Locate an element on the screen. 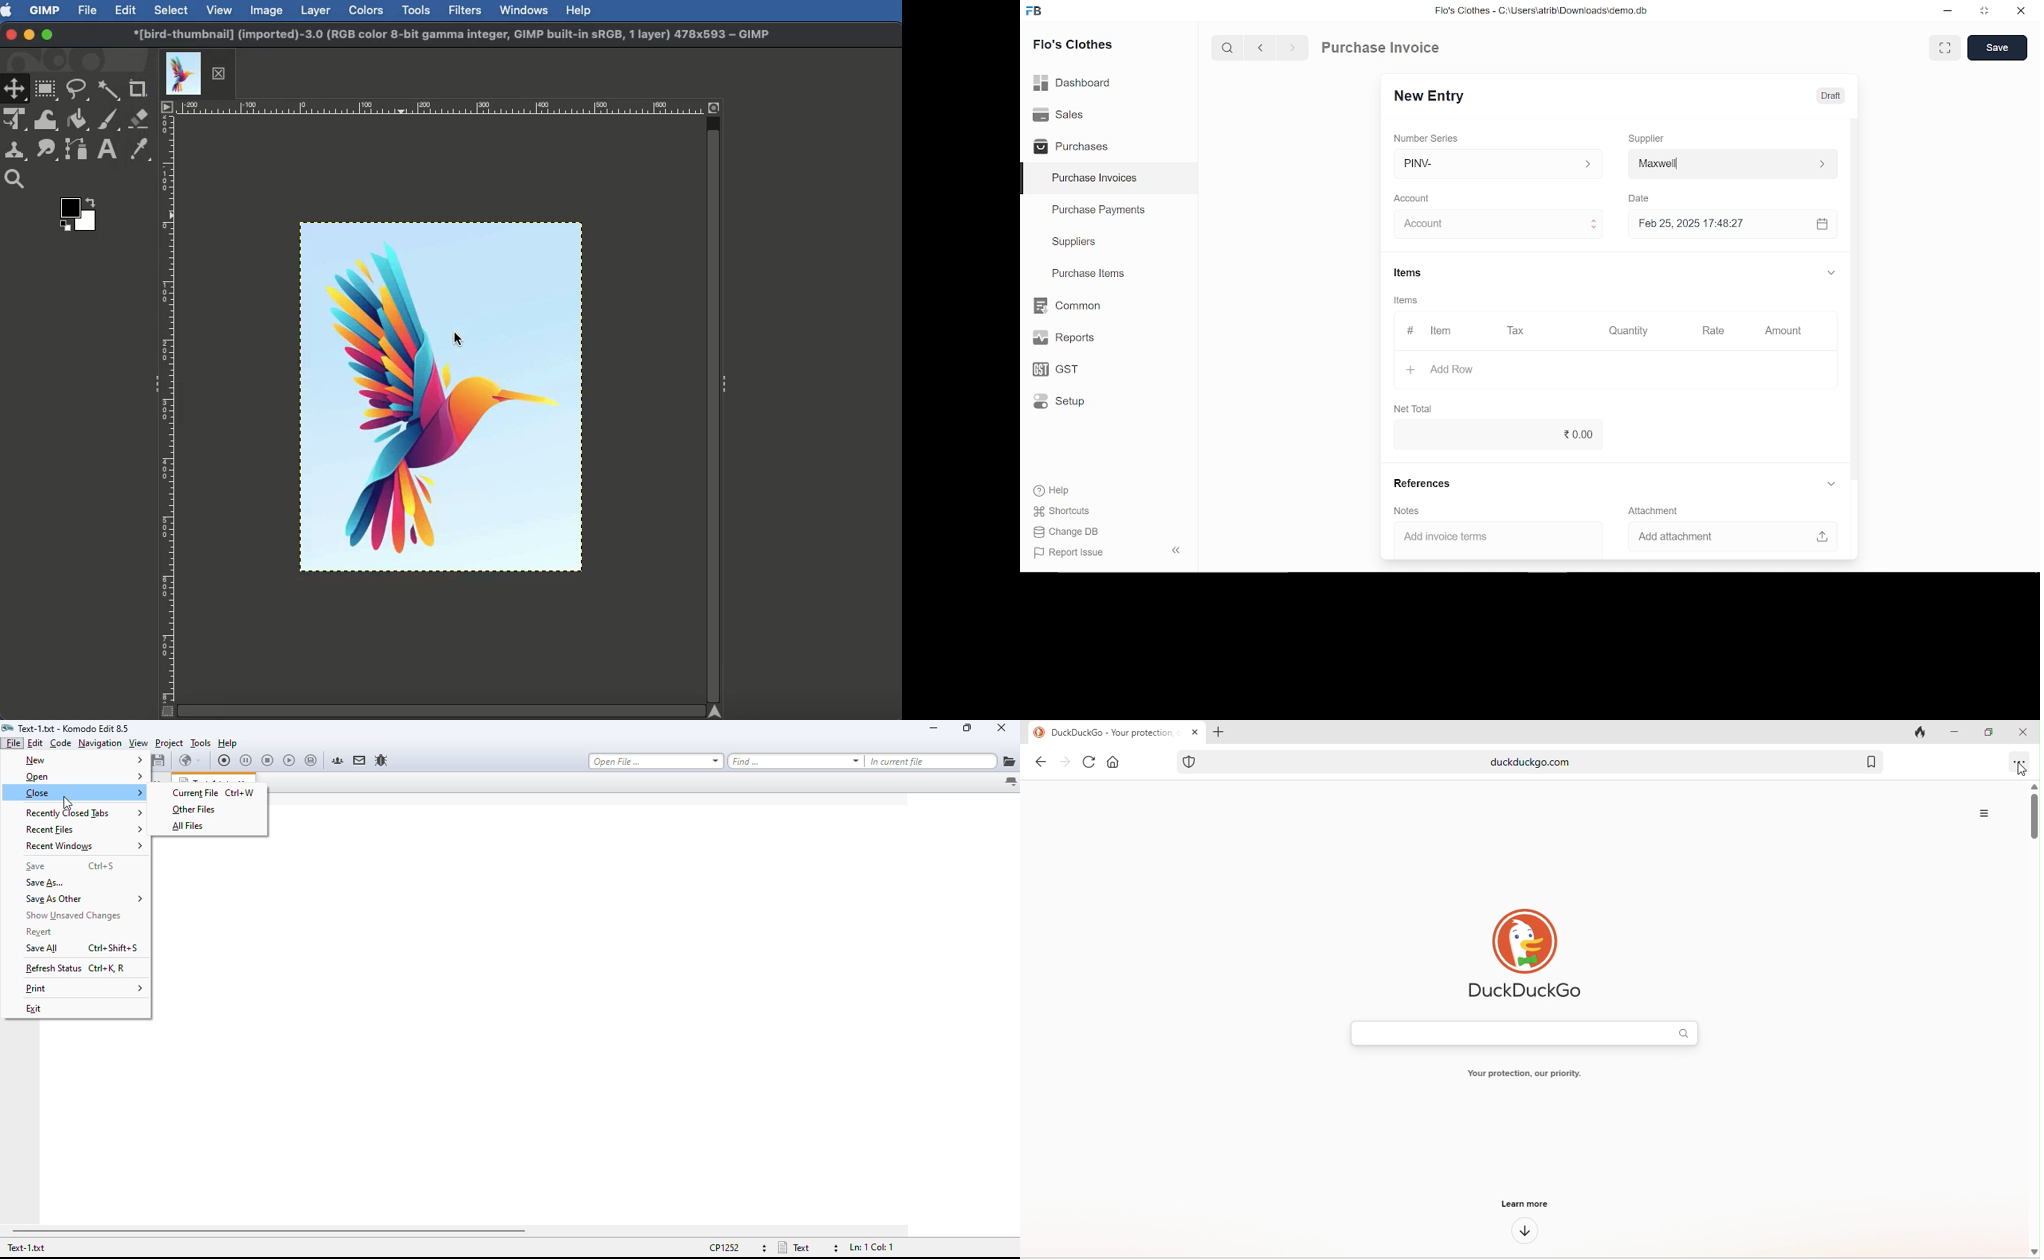 This screenshot has width=2044, height=1260. minimize is located at coordinates (1946, 11).